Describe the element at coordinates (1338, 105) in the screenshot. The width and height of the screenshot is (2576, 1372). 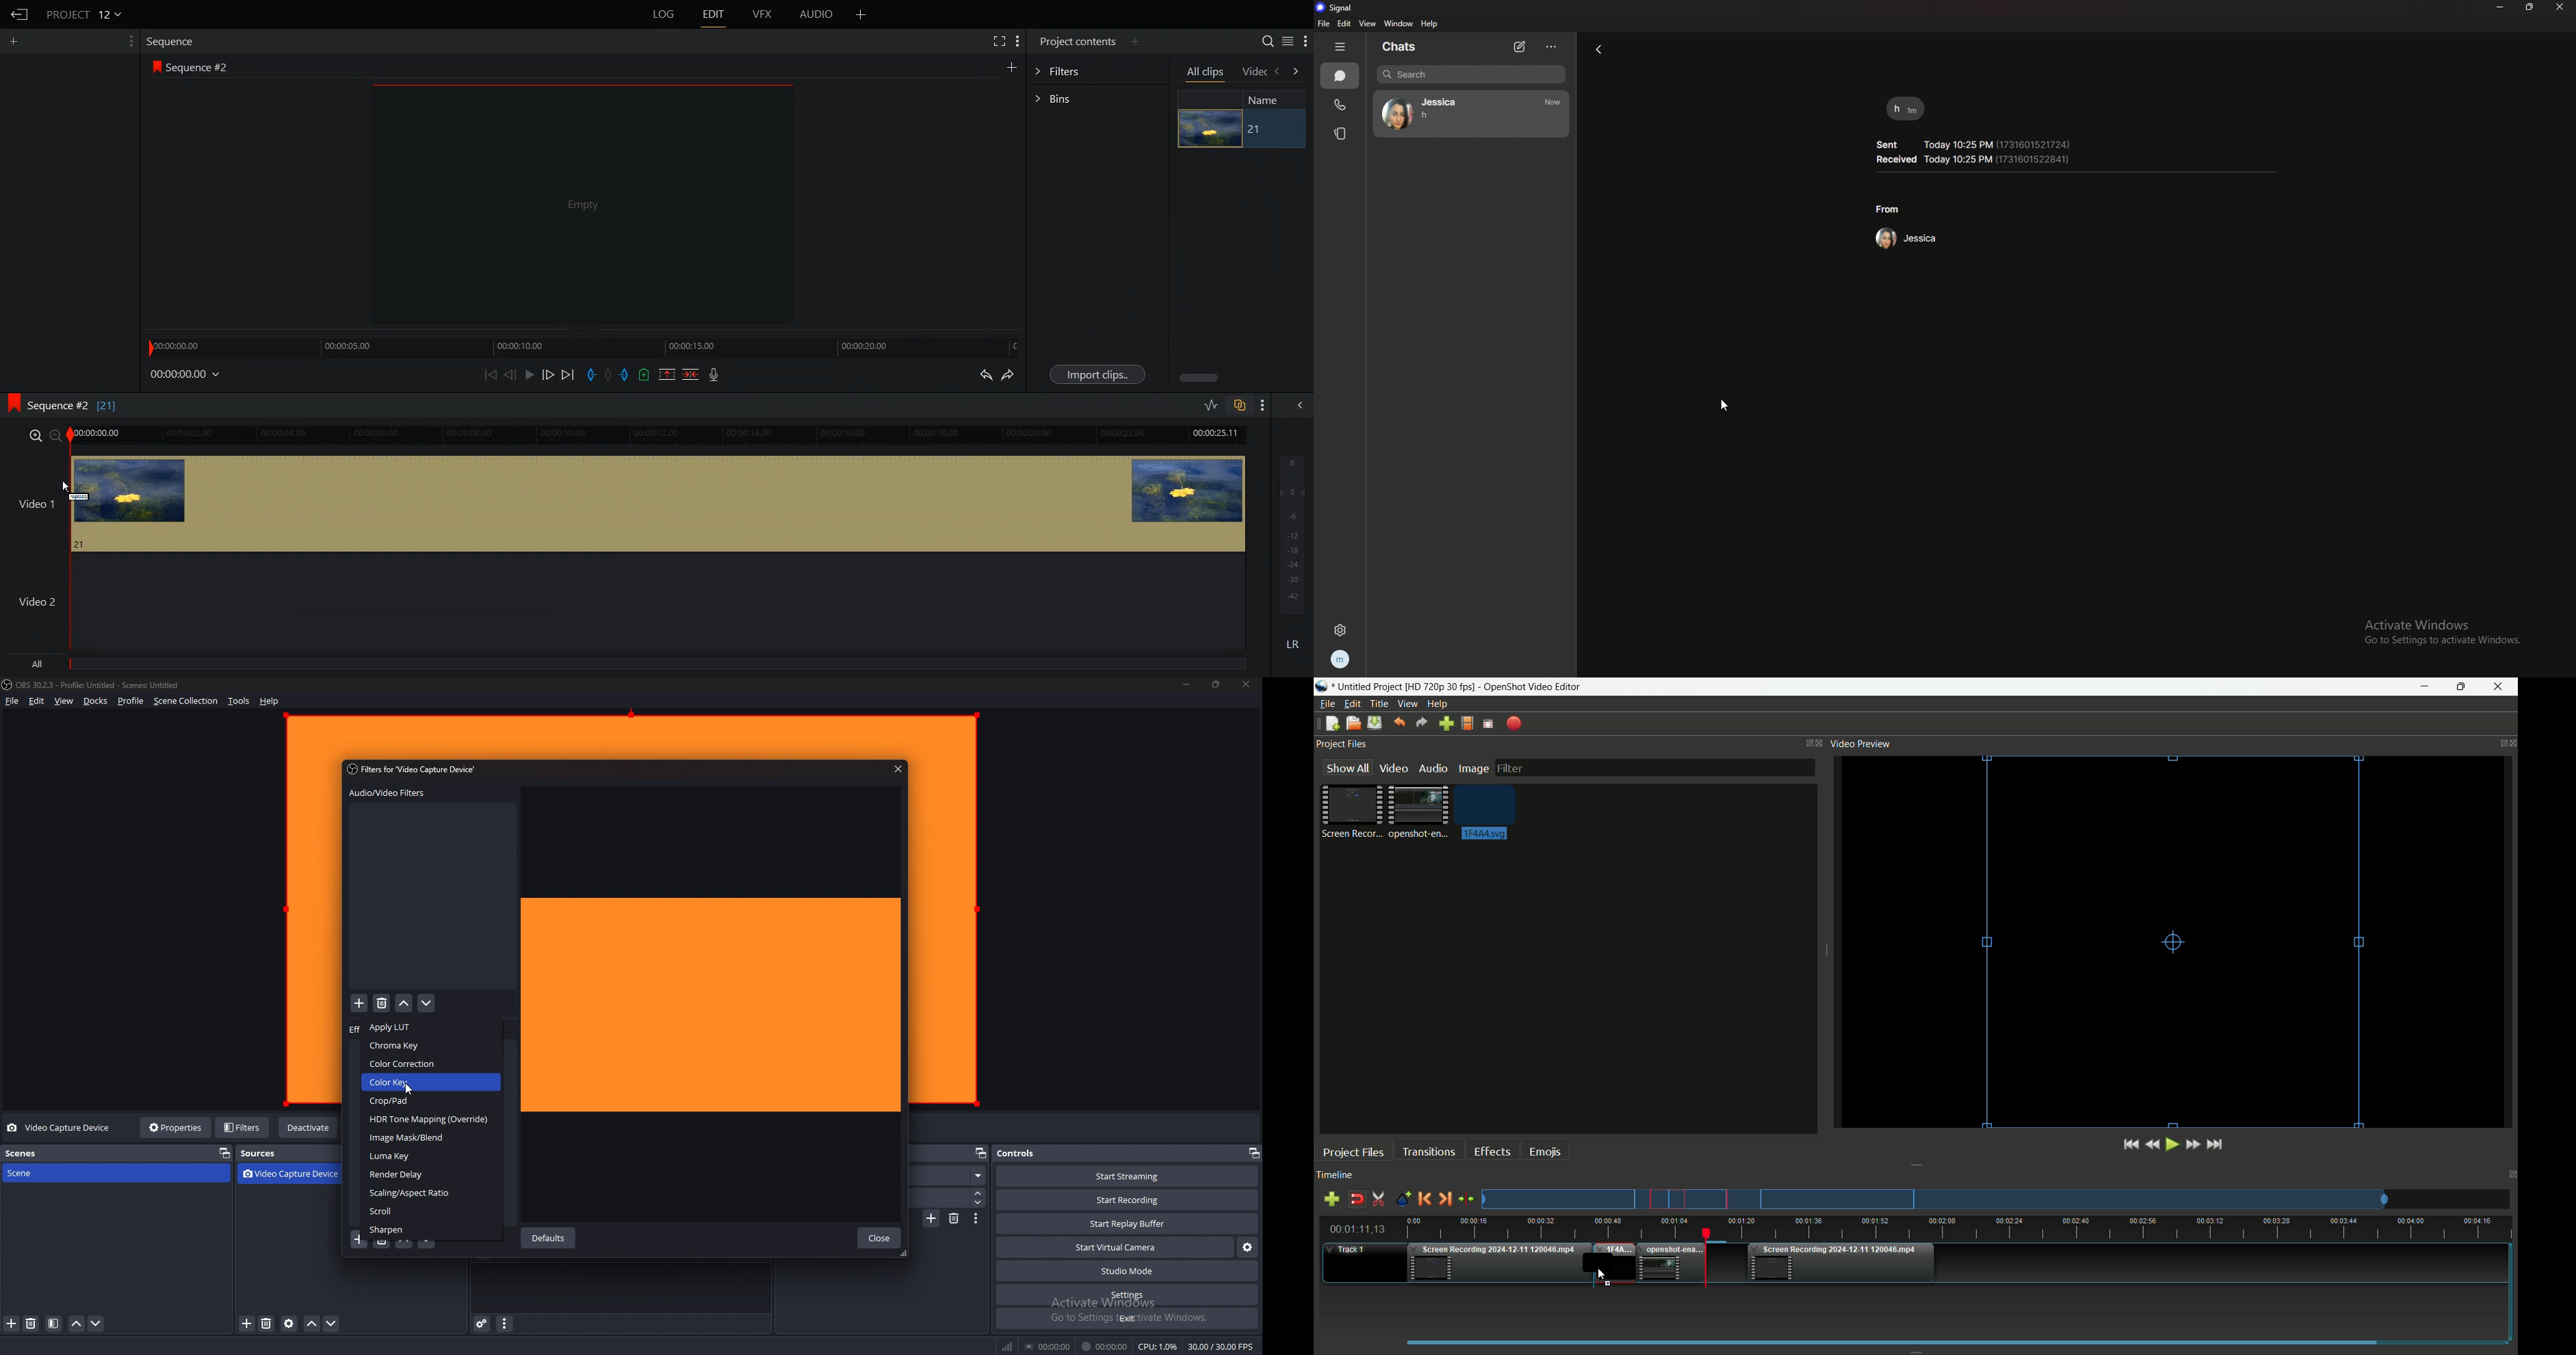
I see `calls` at that location.